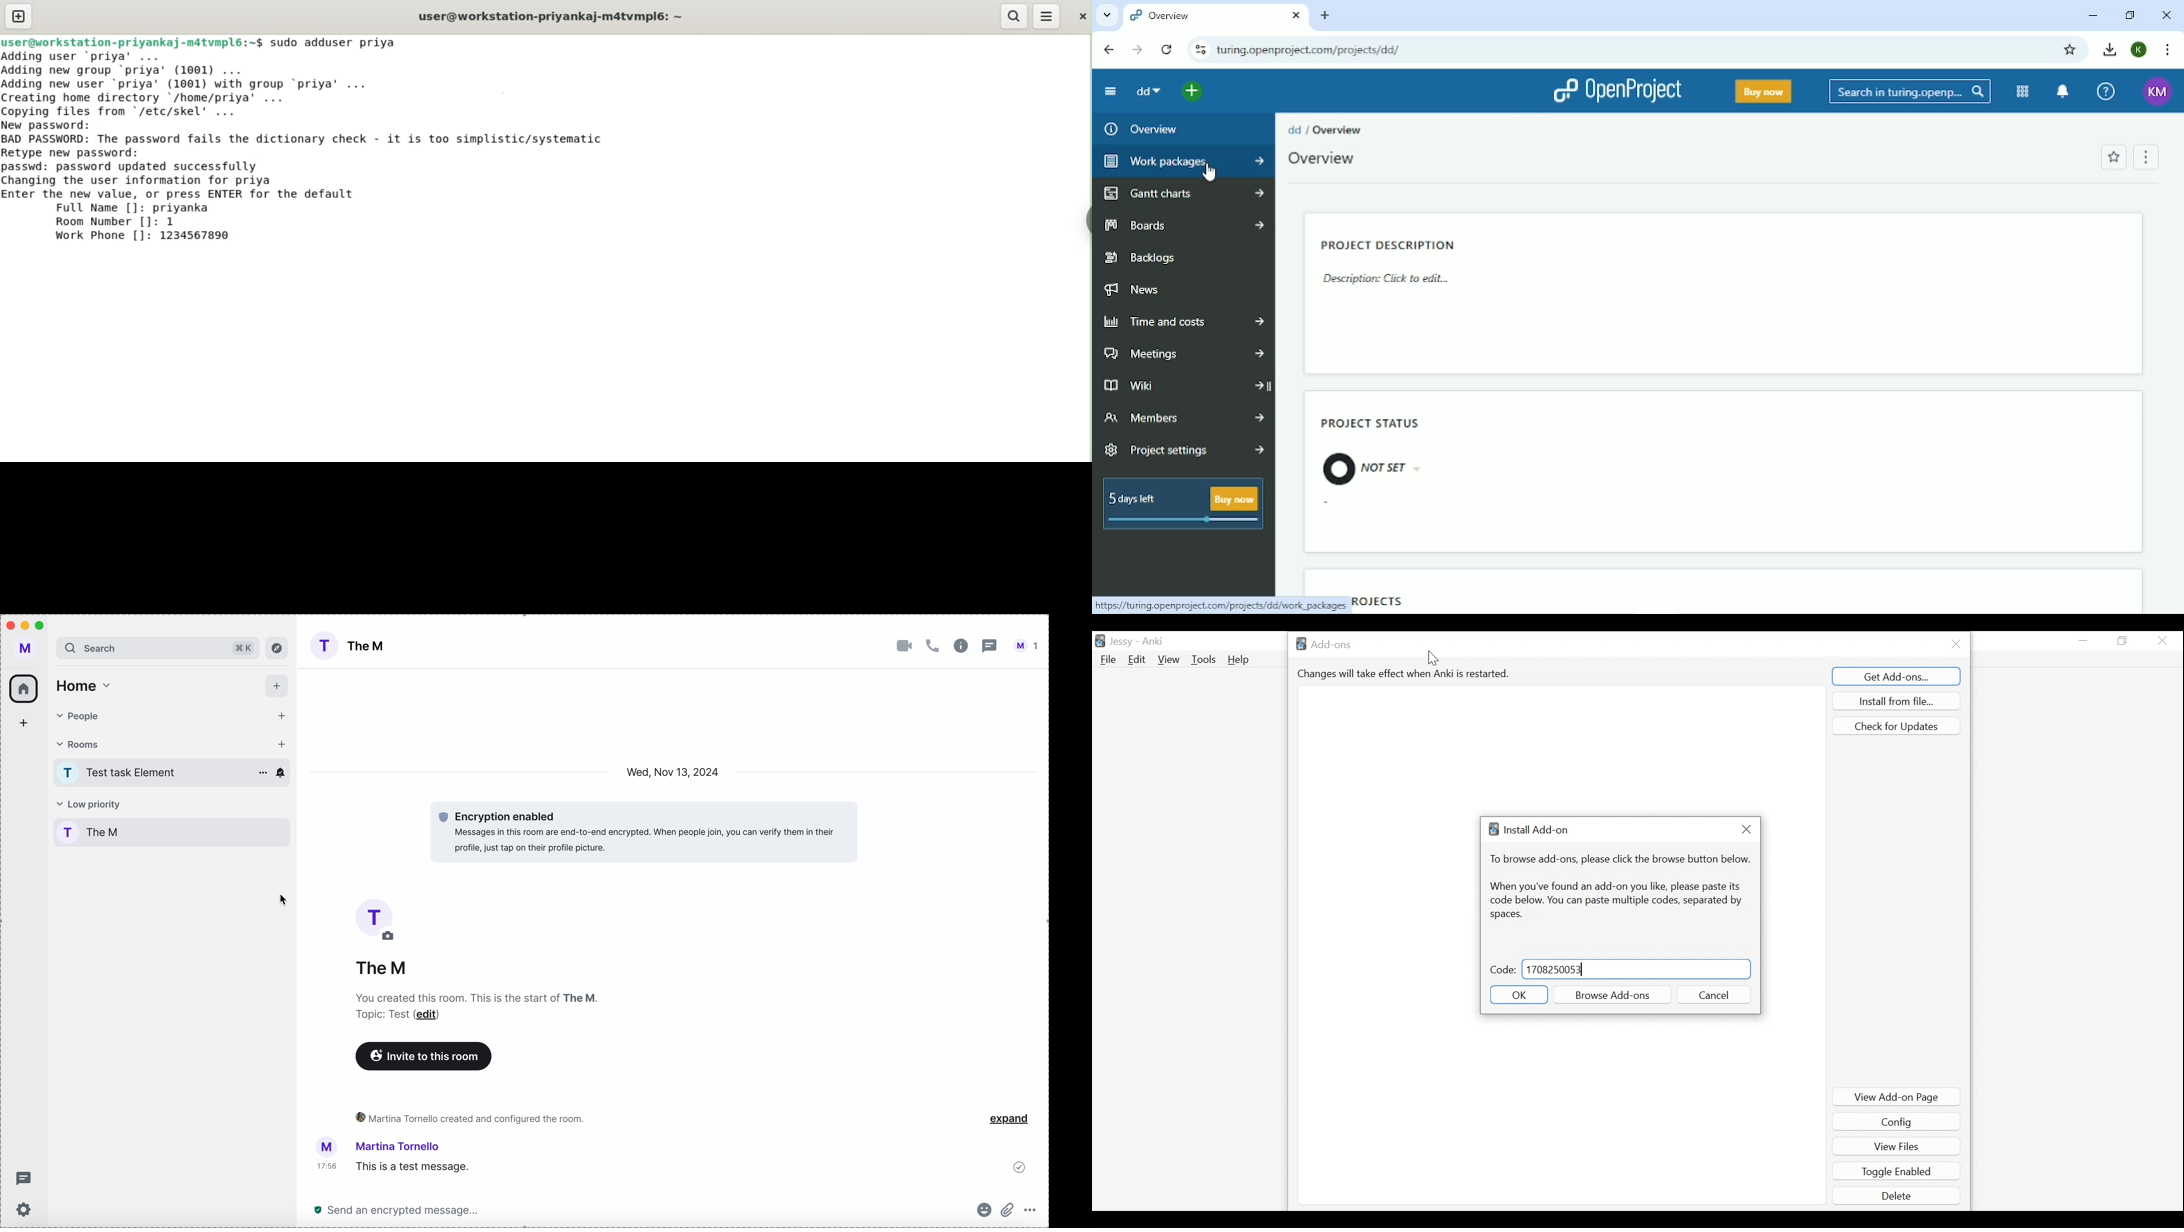 The height and width of the screenshot is (1232, 2184). I want to click on User Name, so click(1137, 640).